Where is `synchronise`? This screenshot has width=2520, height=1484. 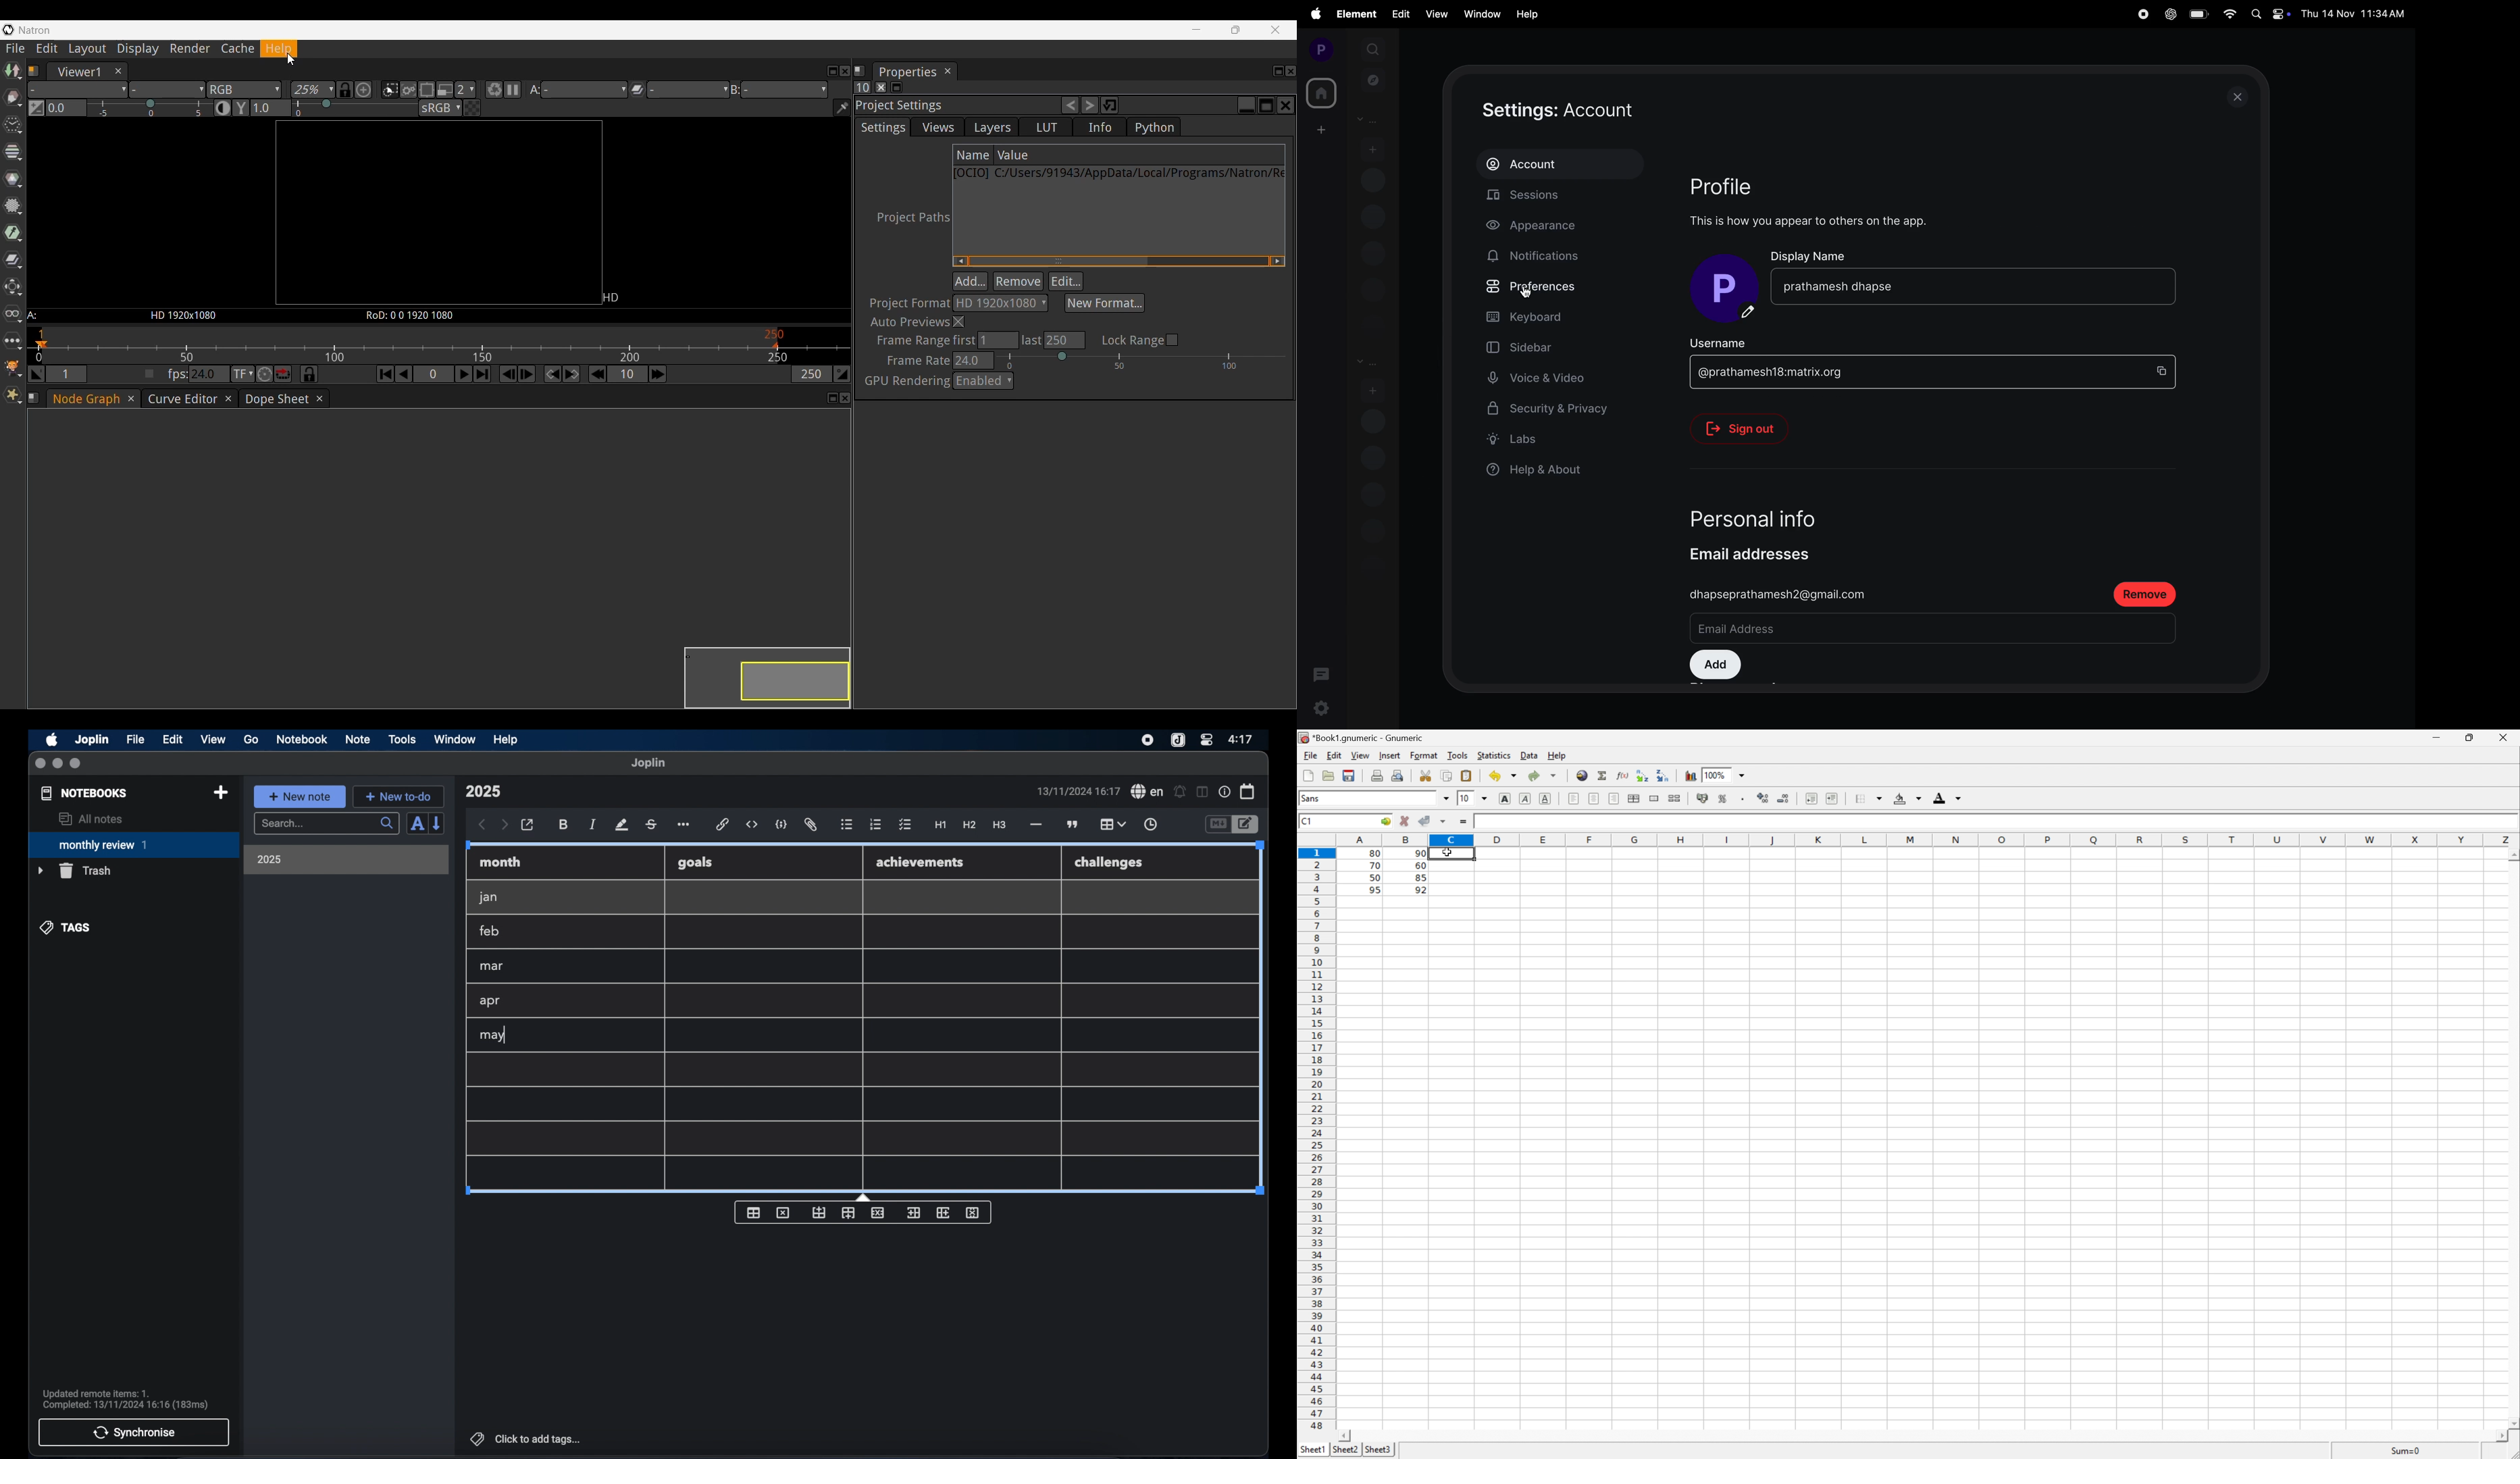
synchronise is located at coordinates (134, 1432).